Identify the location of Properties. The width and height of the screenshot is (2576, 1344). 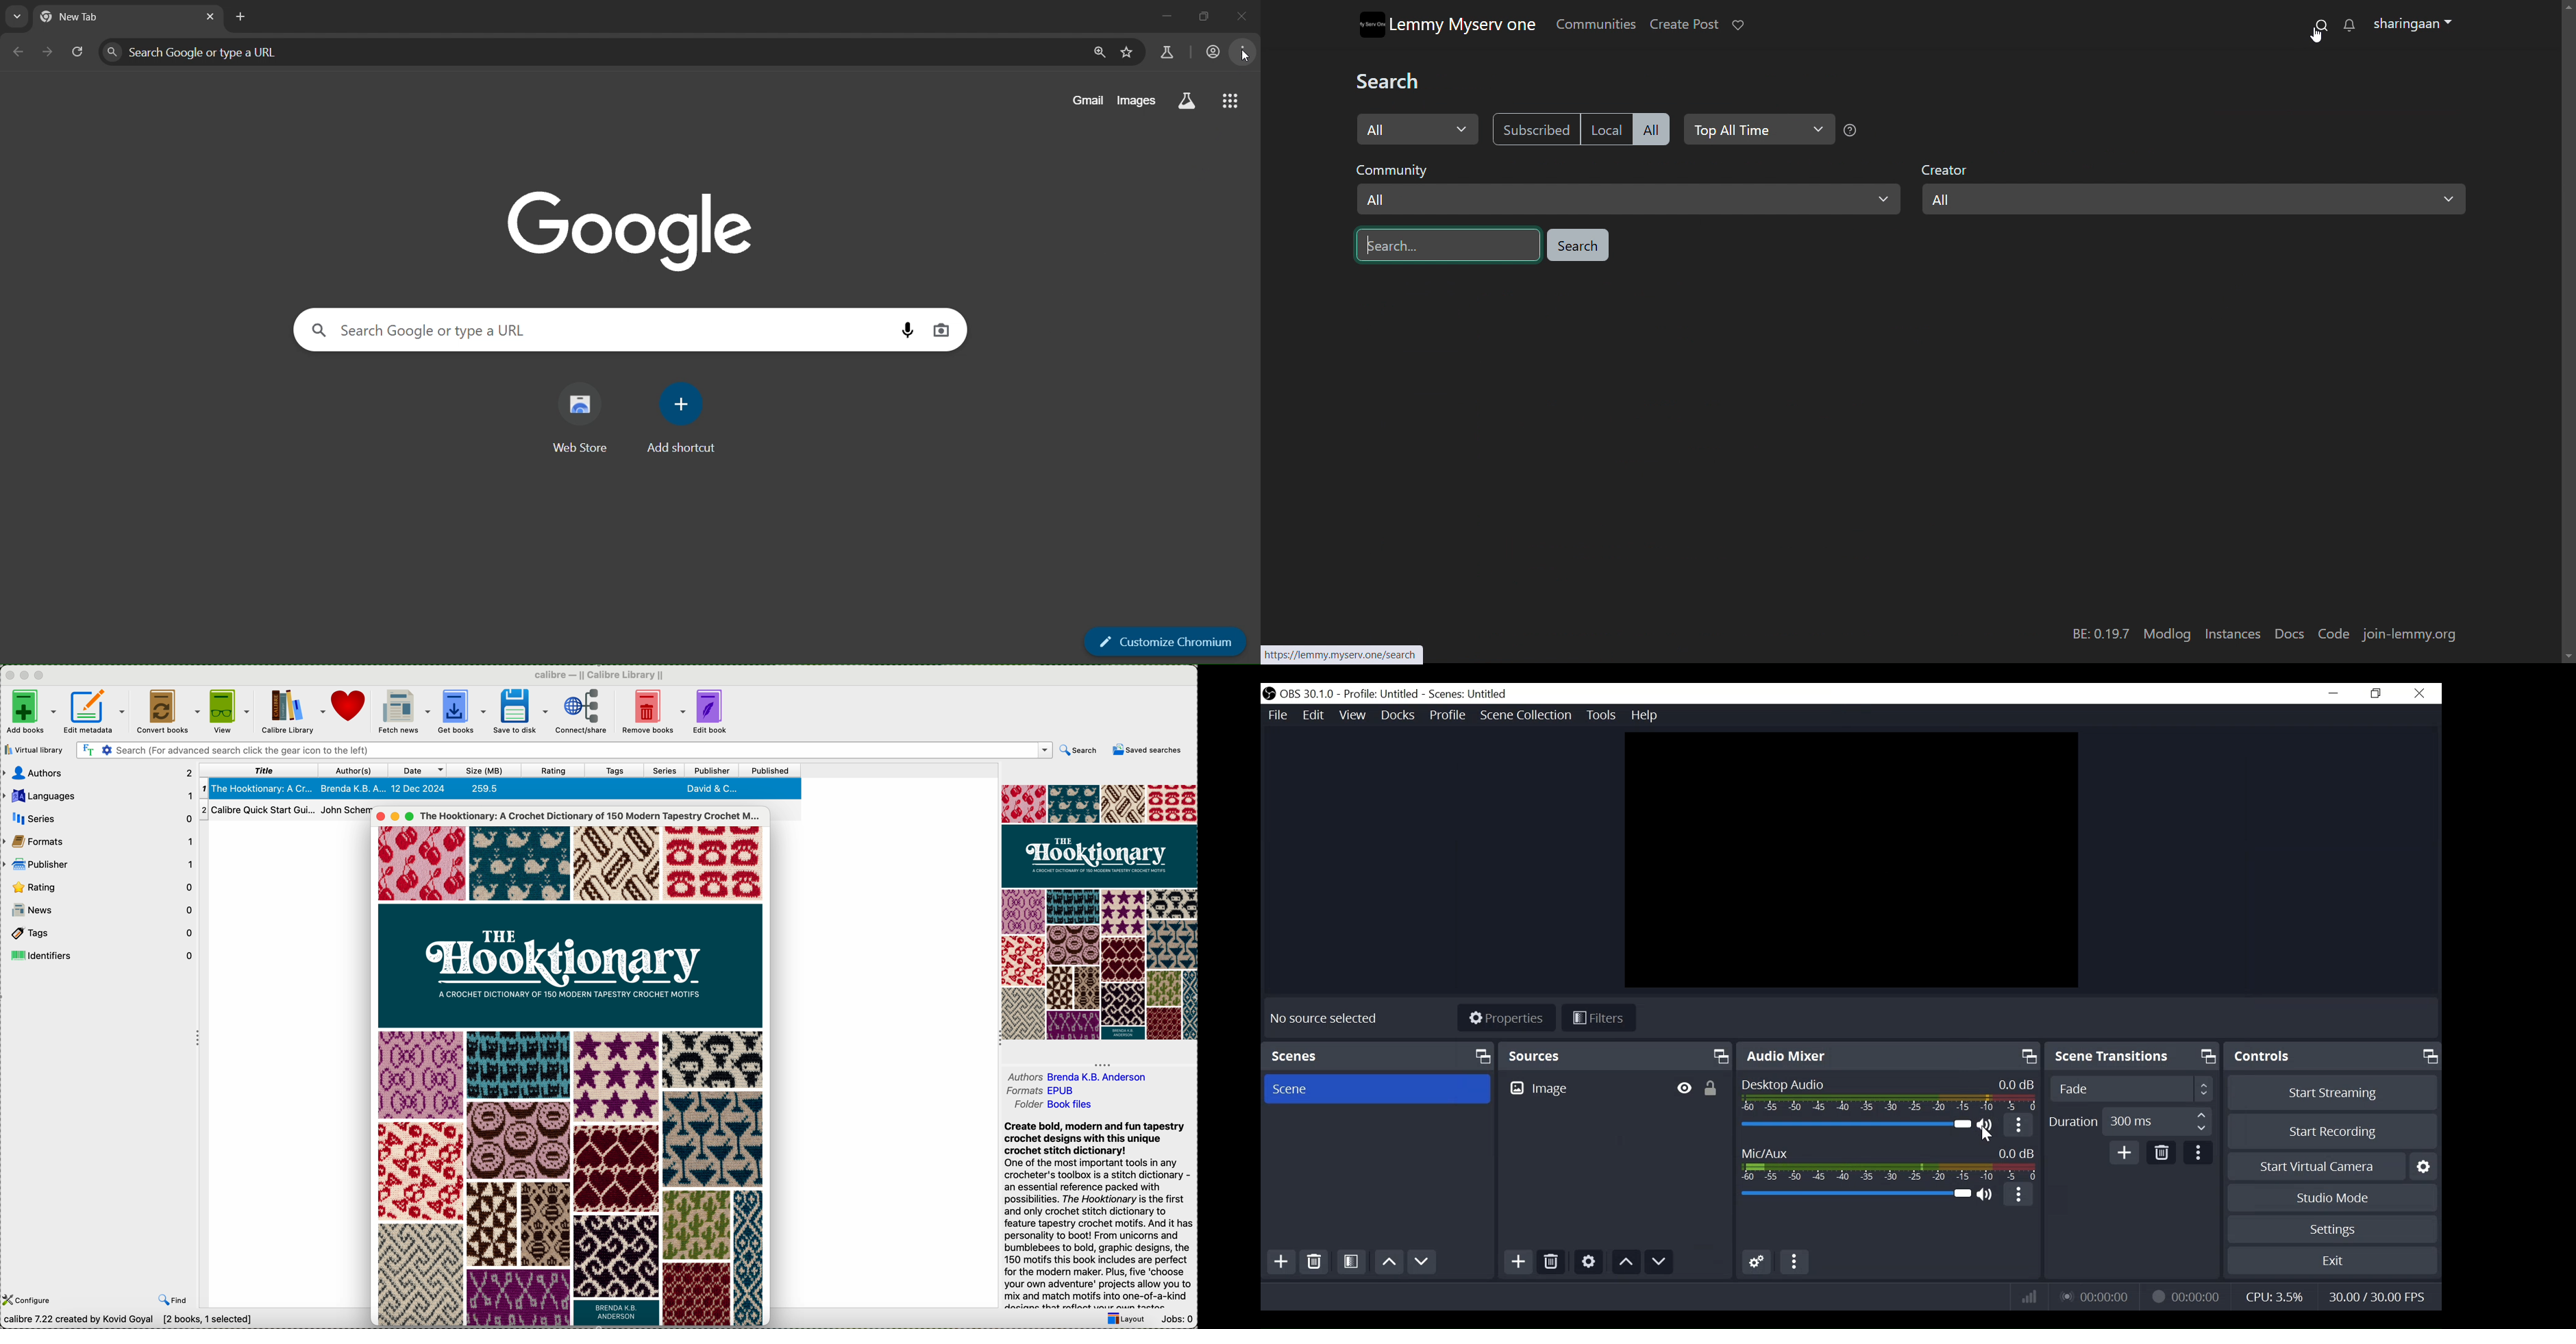
(1509, 1018).